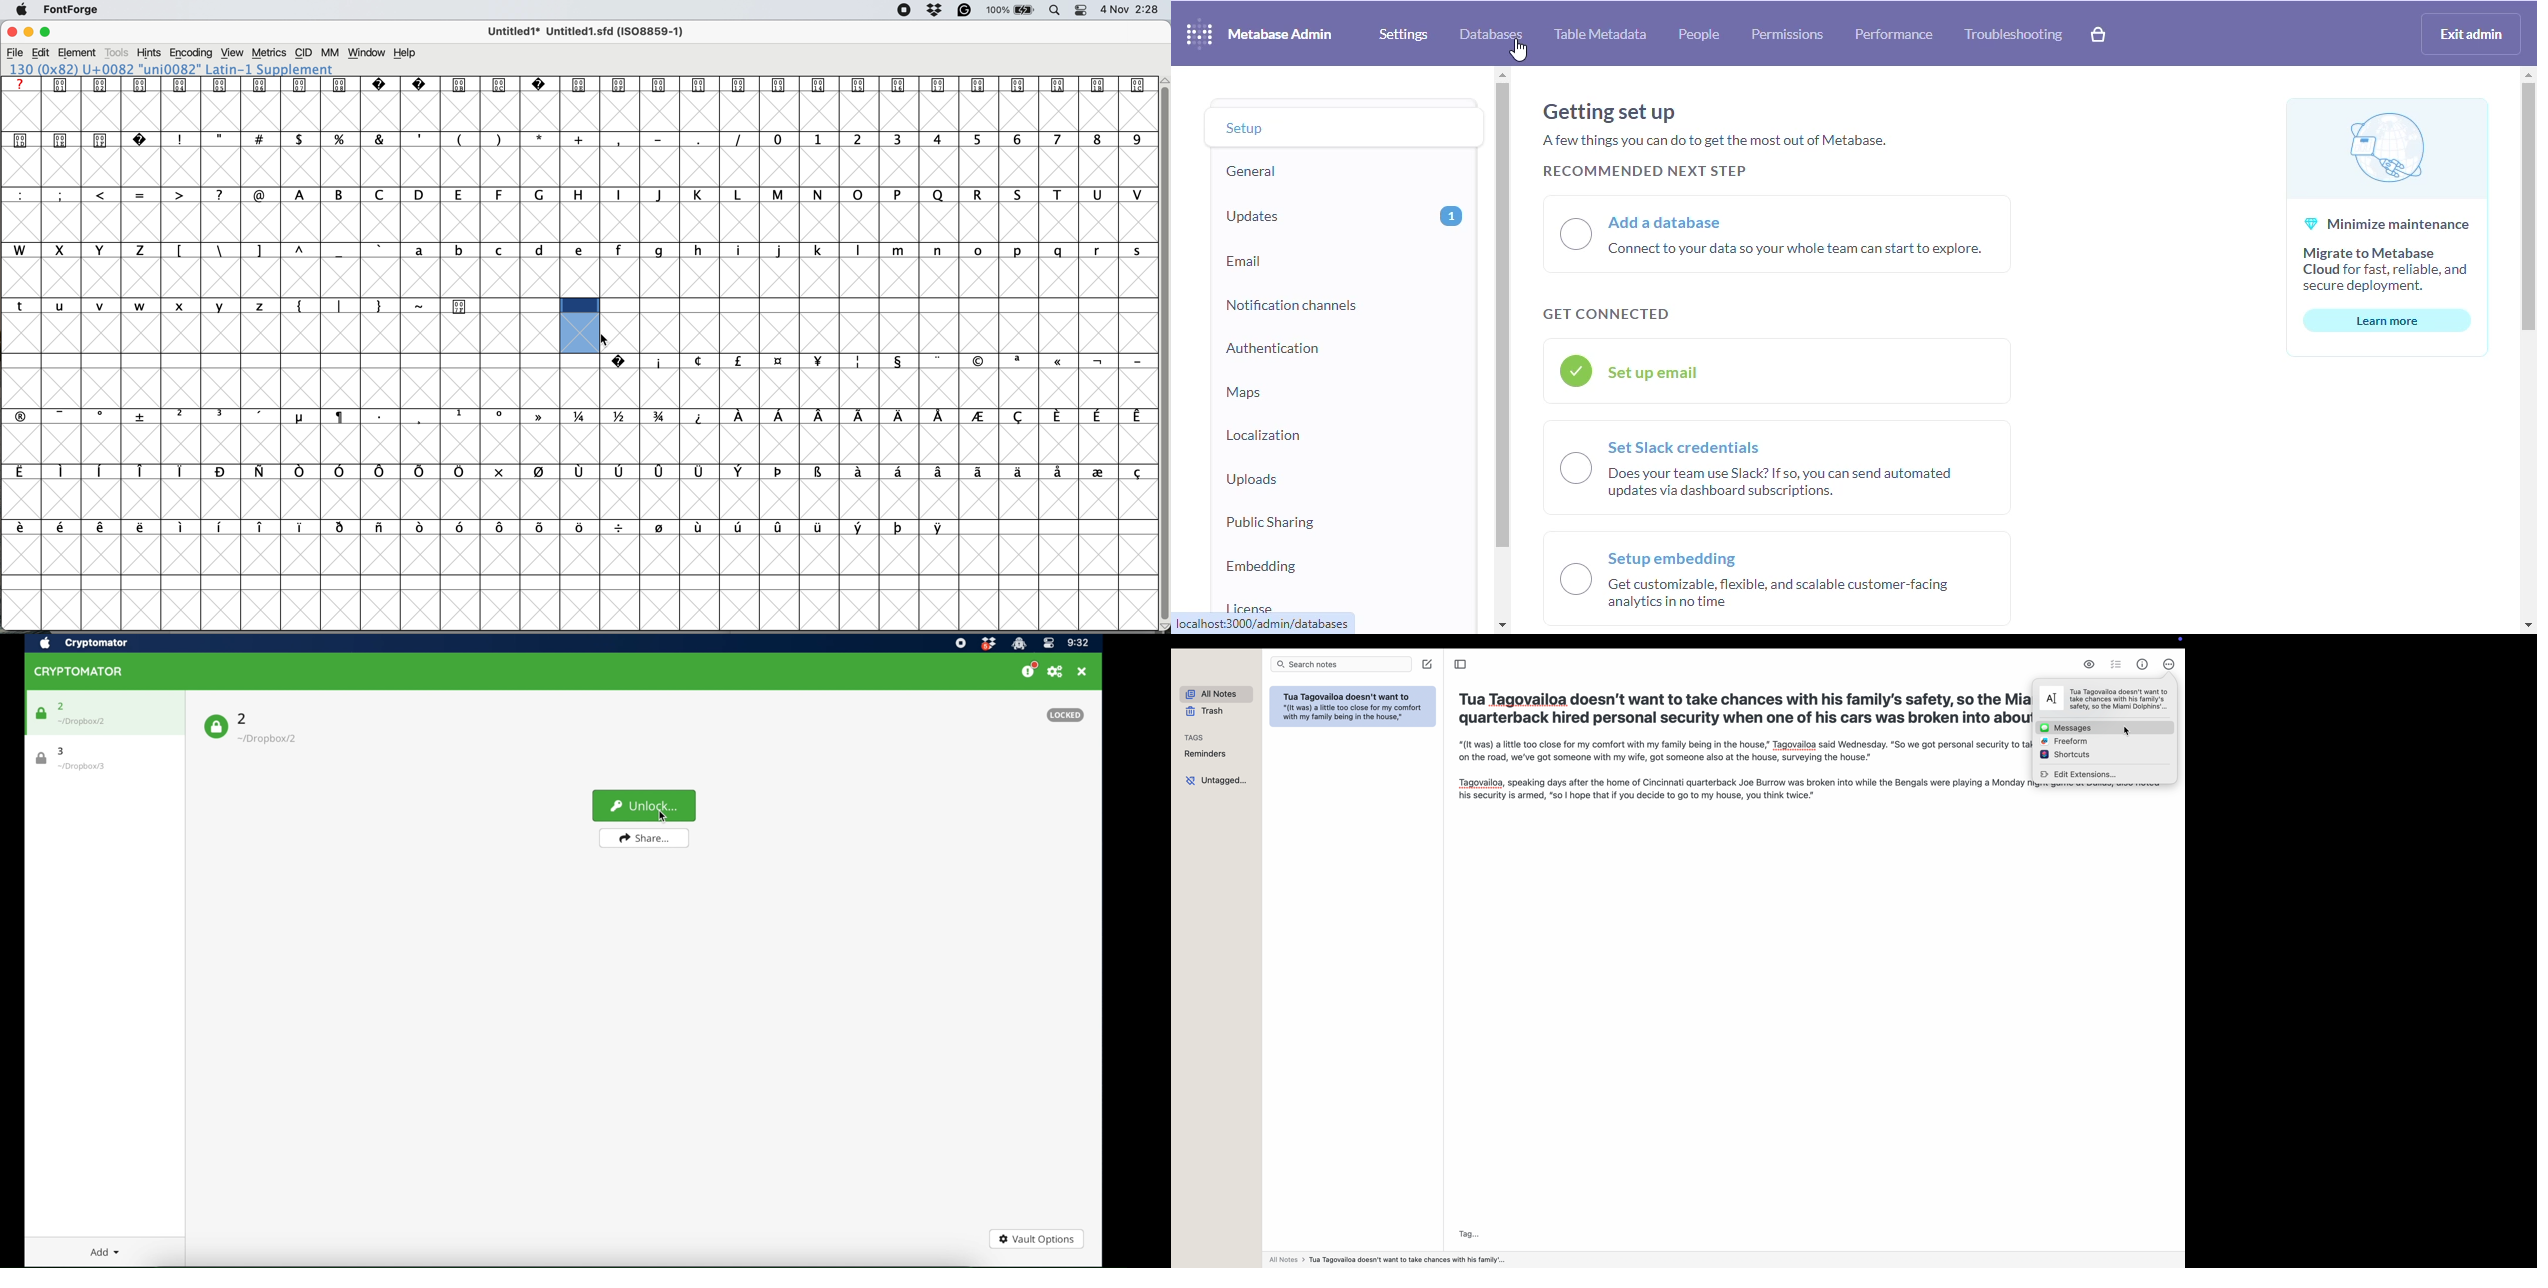  Describe the element at coordinates (1342, 664) in the screenshot. I see `search bar` at that location.